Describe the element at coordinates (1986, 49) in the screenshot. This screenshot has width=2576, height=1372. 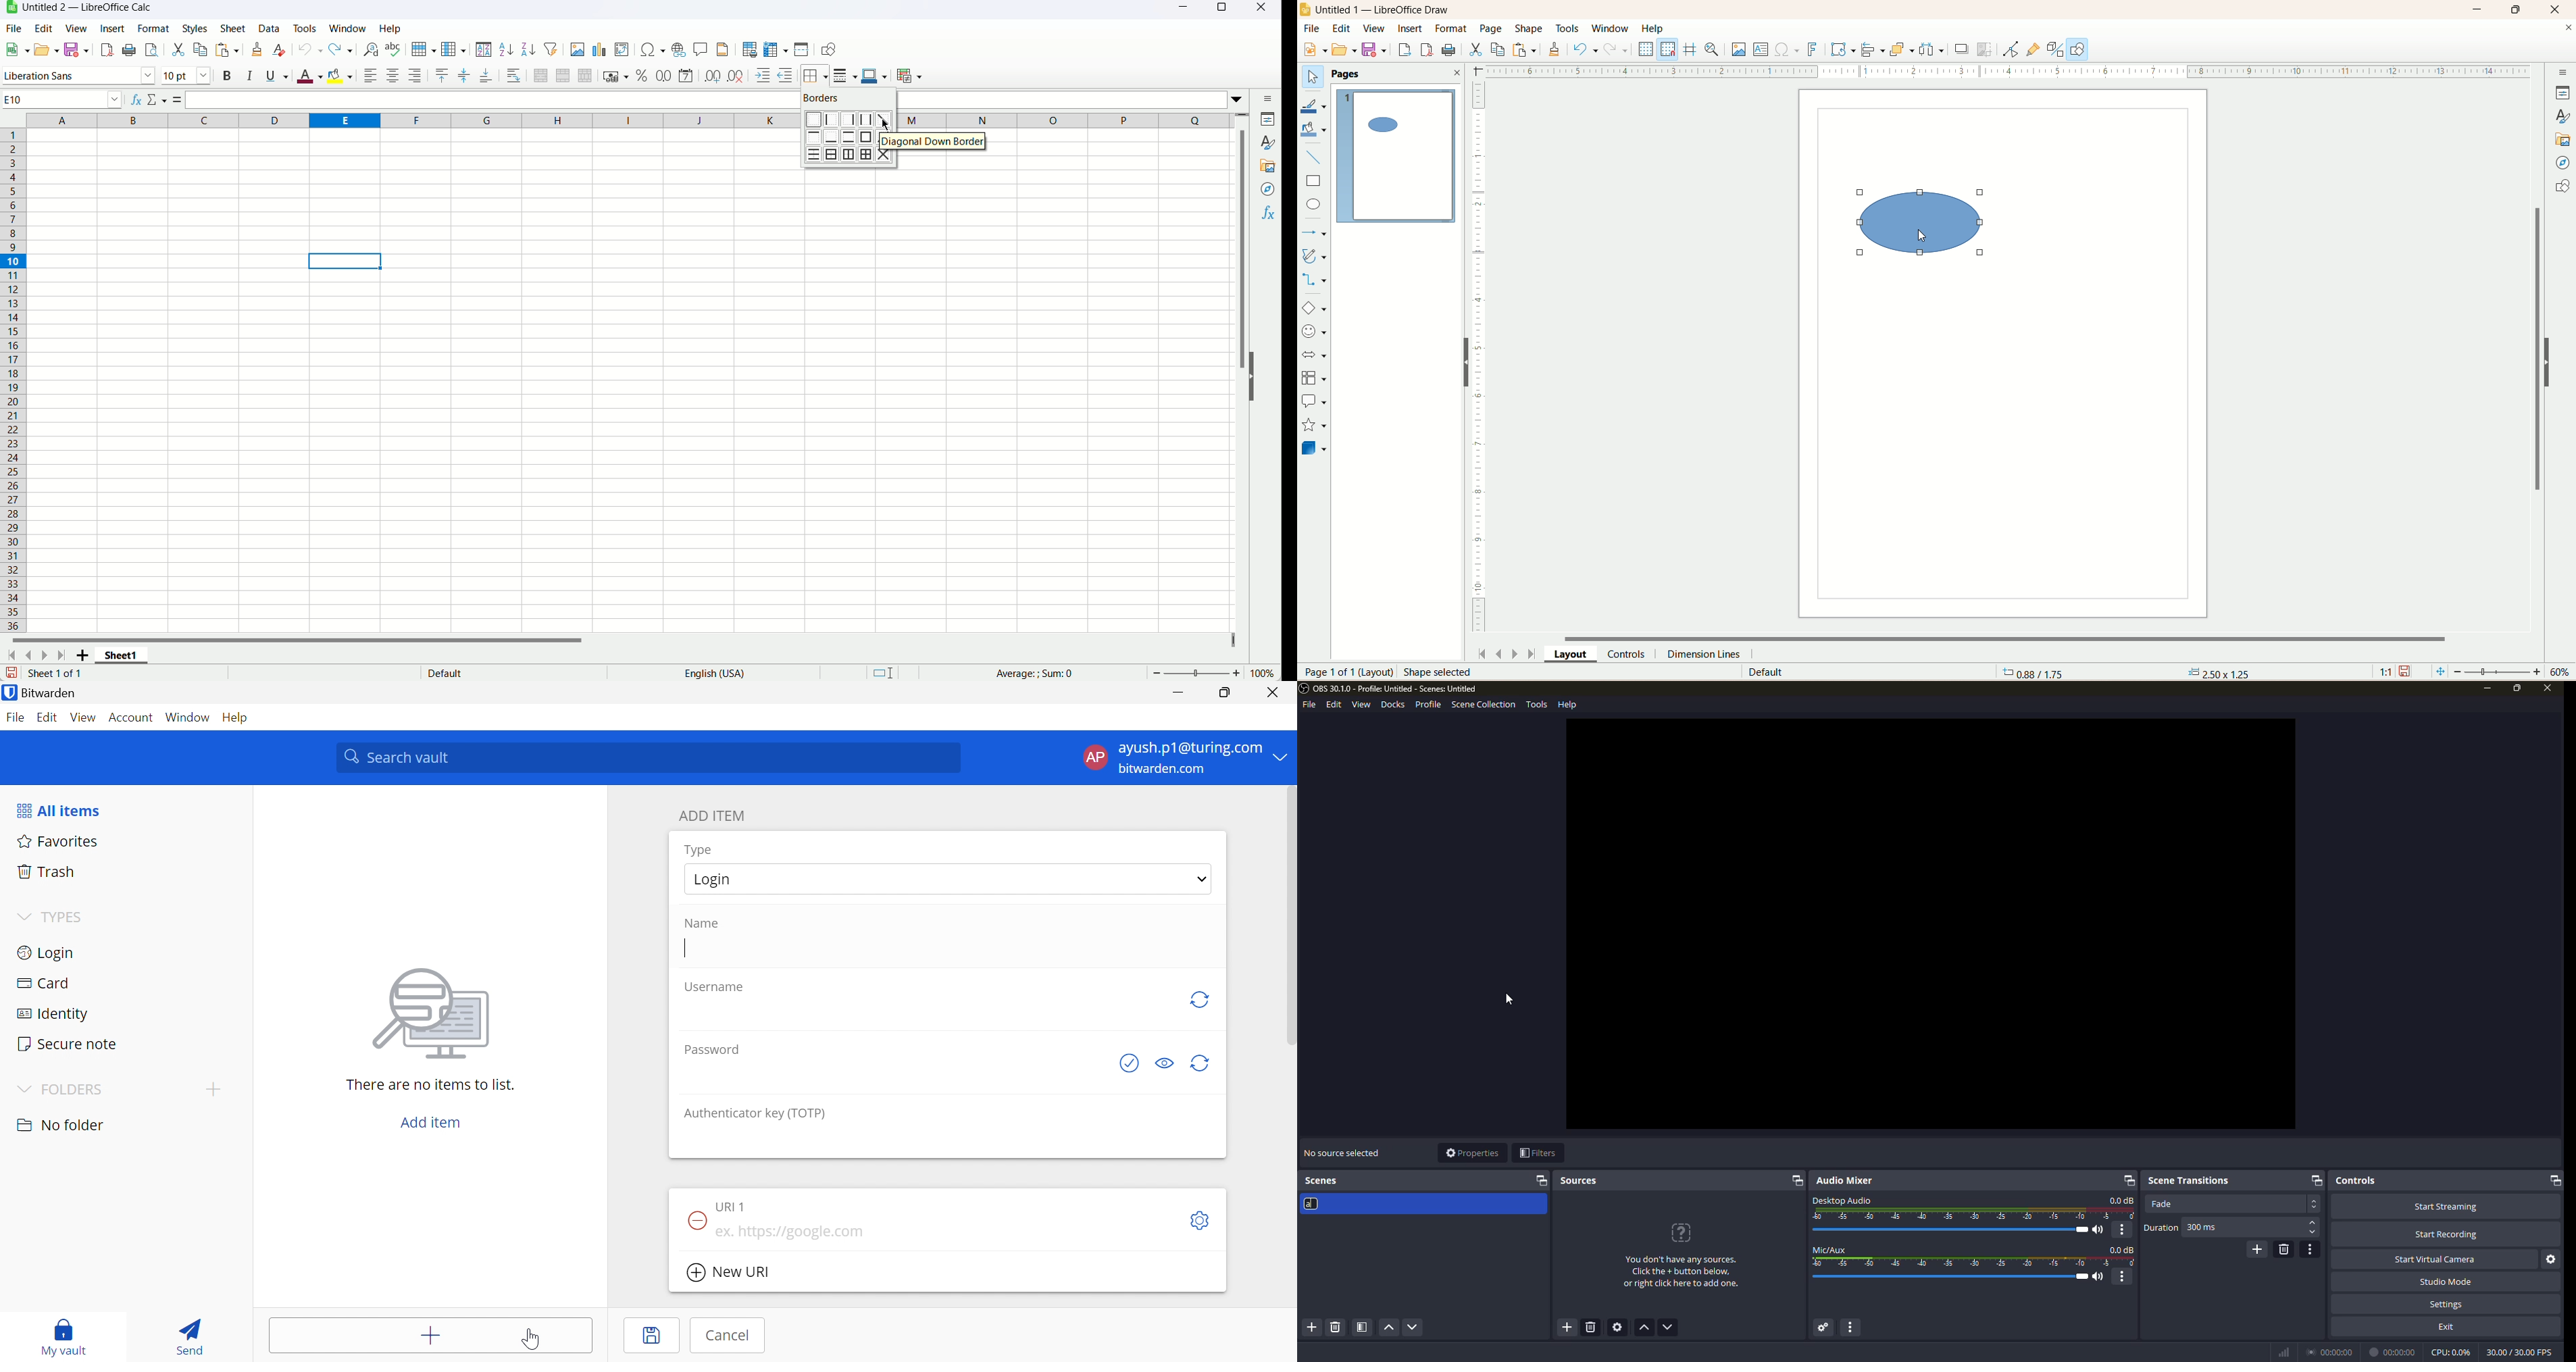
I see `crop image` at that location.